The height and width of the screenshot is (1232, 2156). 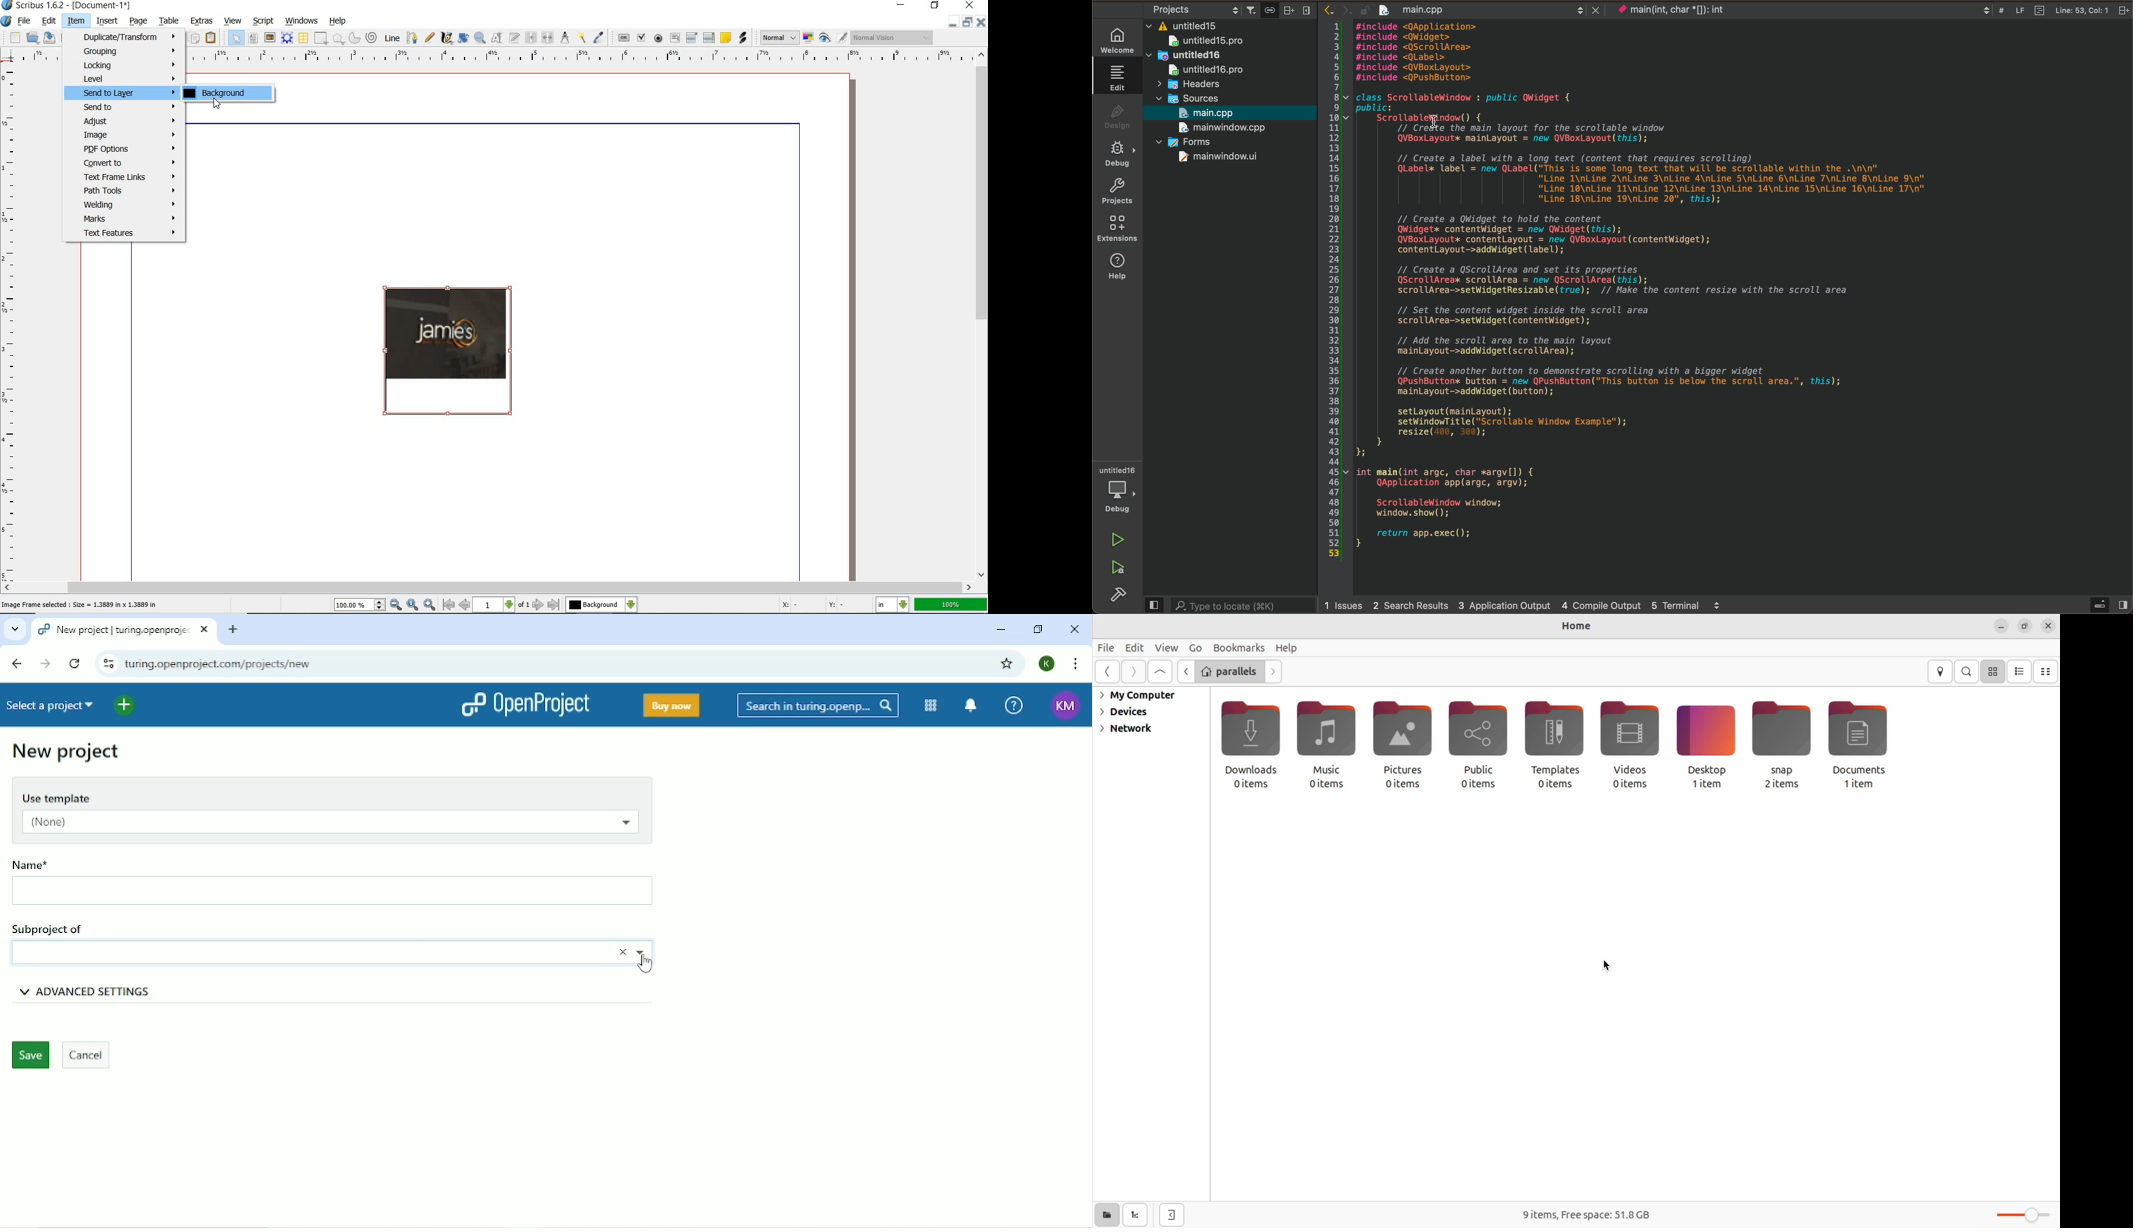 What do you see at coordinates (670, 707) in the screenshot?
I see `Buy now` at bounding box center [670, 707].